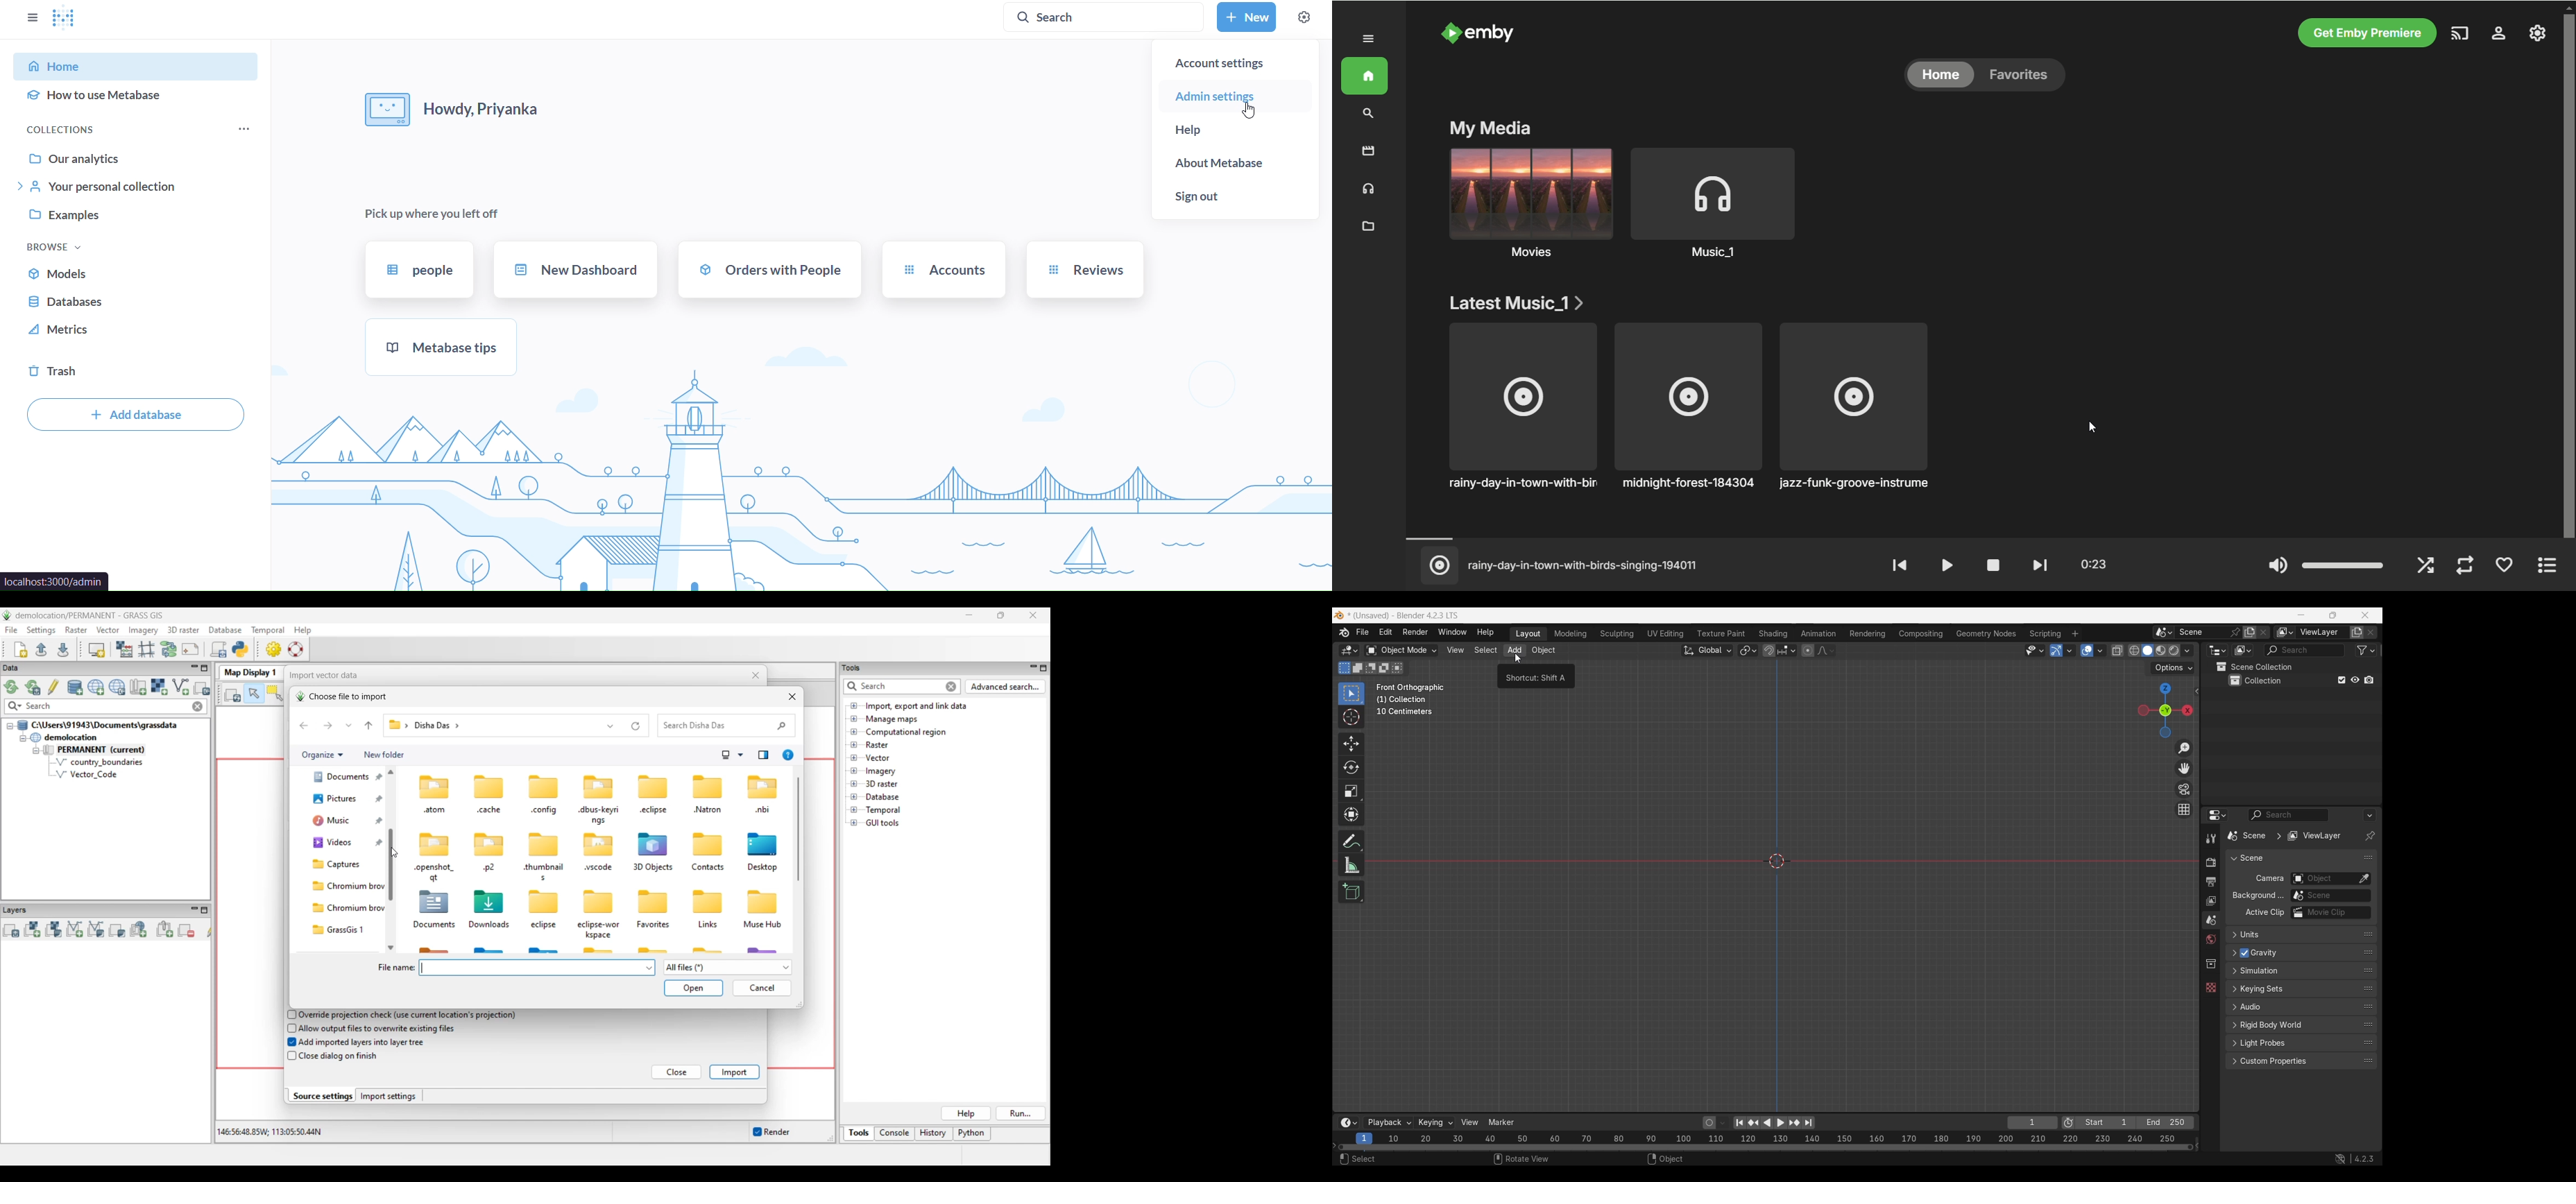  I want to click on Editor type, so click(2218, 815).